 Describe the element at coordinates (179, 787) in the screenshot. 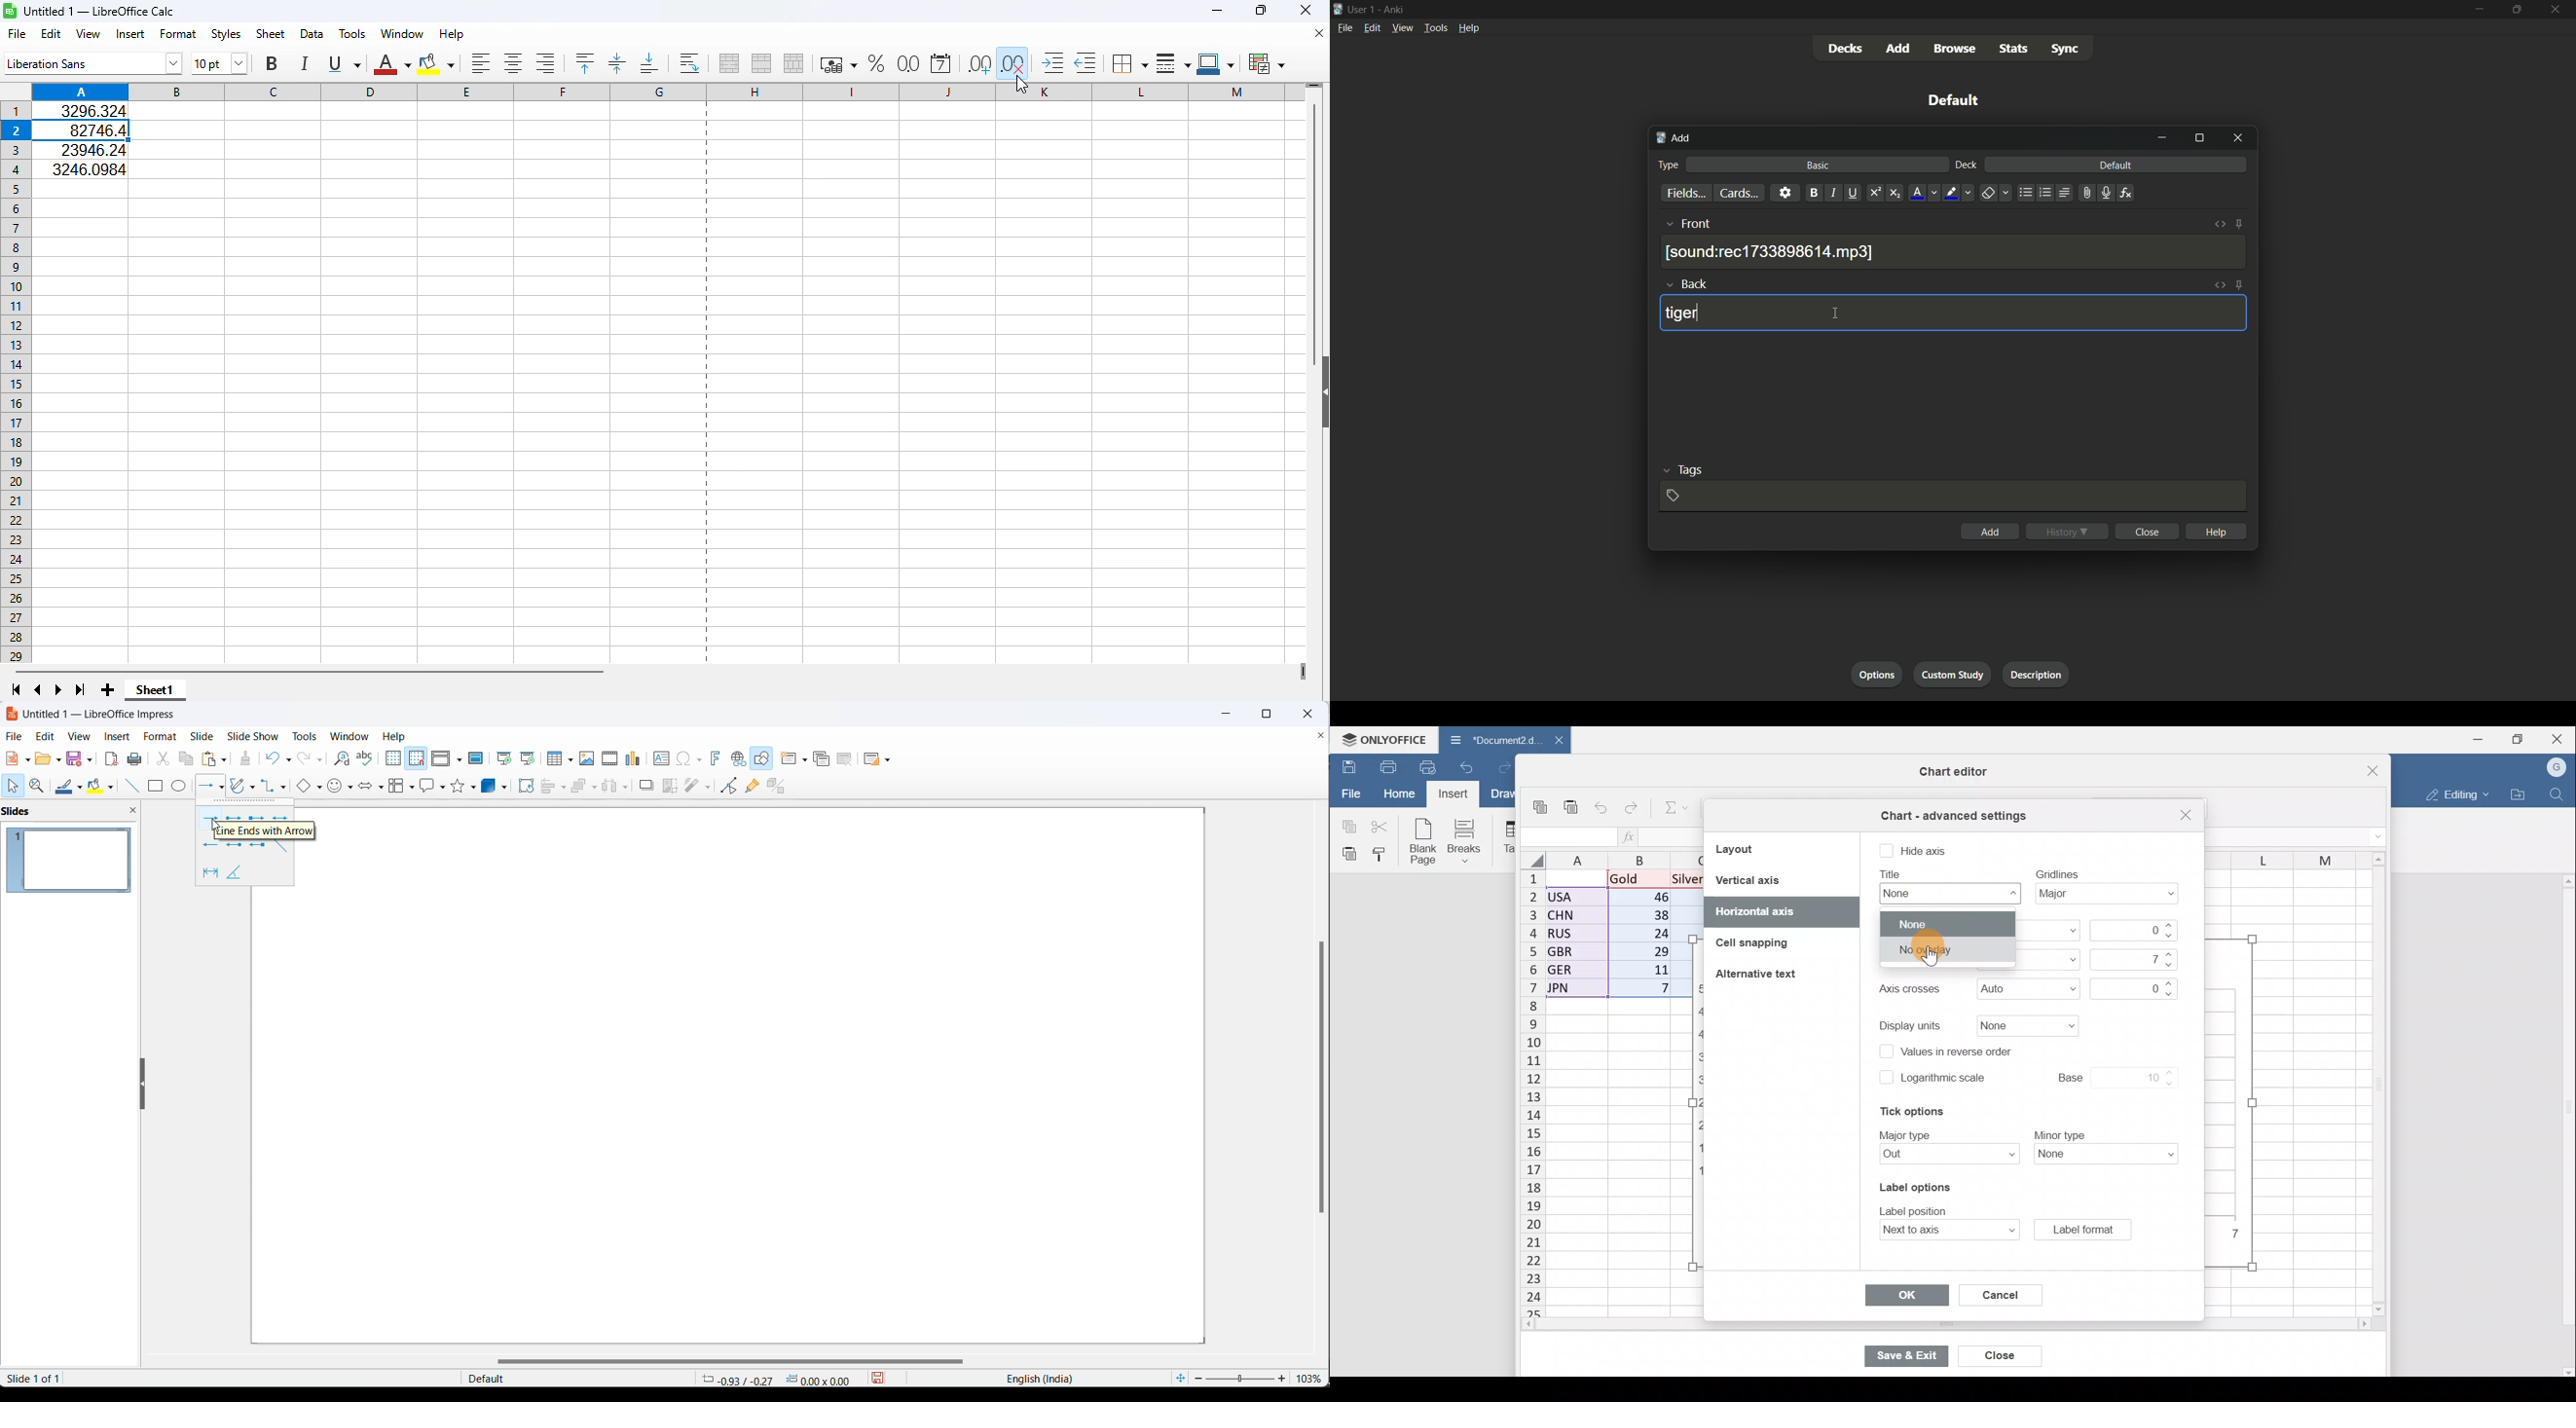

I see `ellipse` at that location.